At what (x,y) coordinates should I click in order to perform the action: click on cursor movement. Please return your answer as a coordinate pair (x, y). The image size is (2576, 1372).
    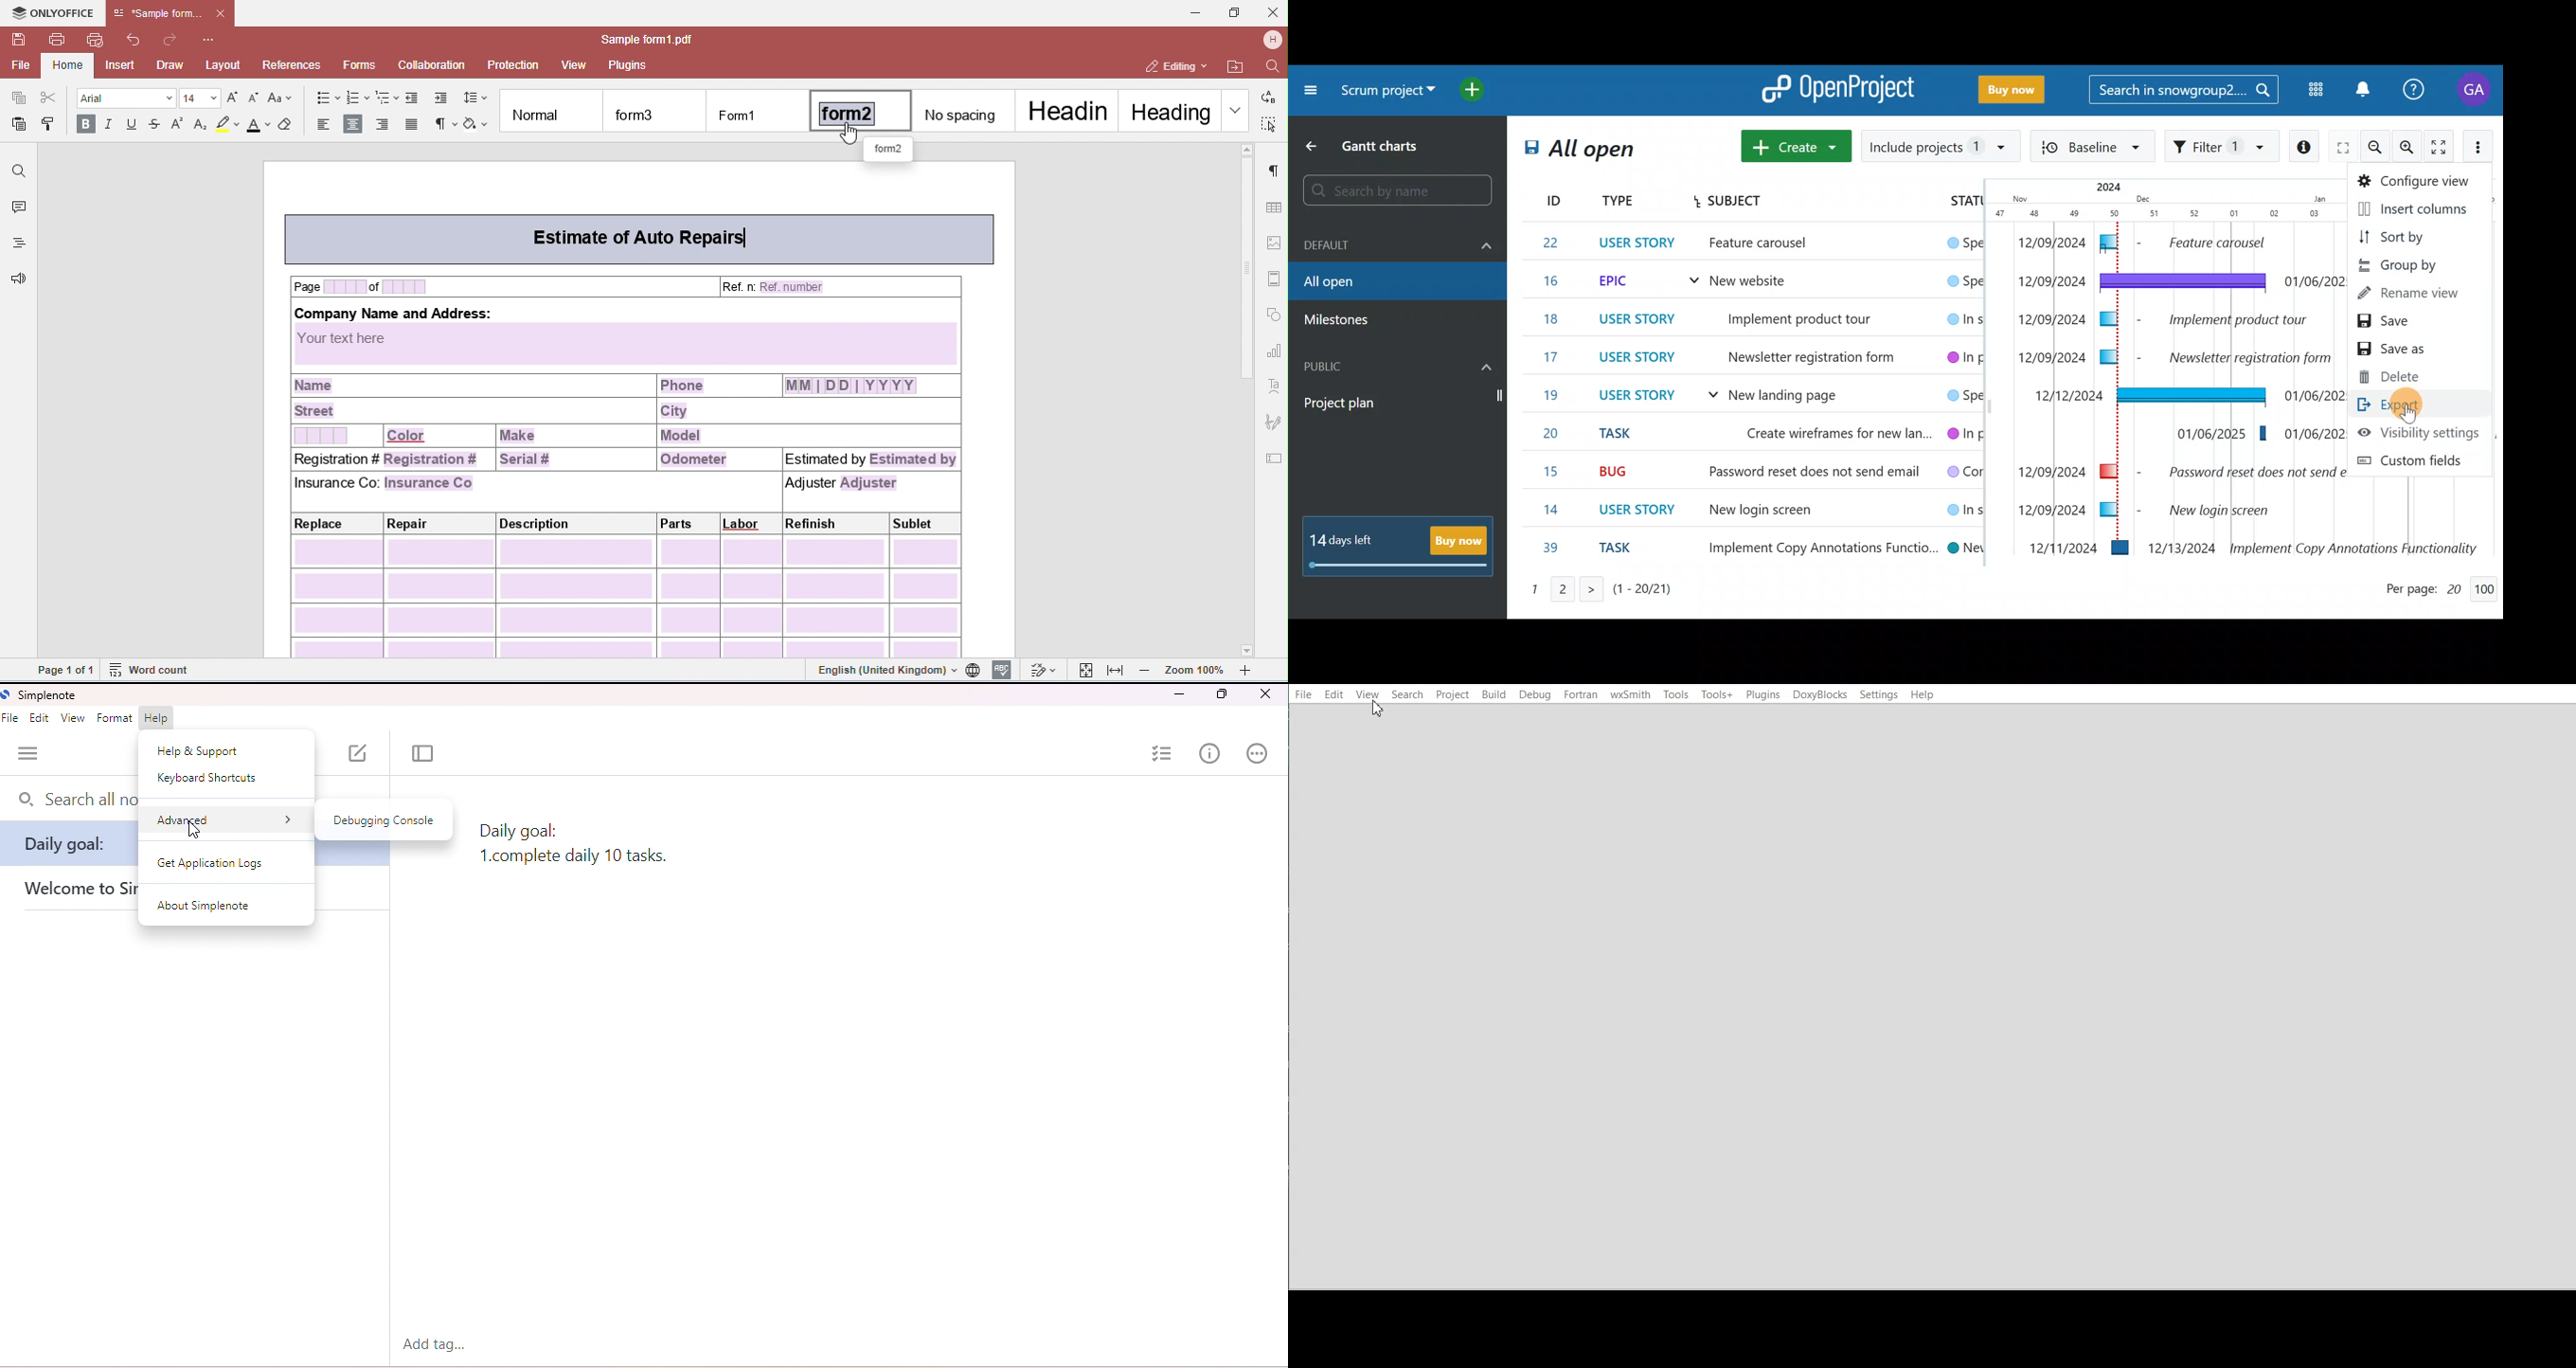
    Looking at the image, I should click on (196, 831).